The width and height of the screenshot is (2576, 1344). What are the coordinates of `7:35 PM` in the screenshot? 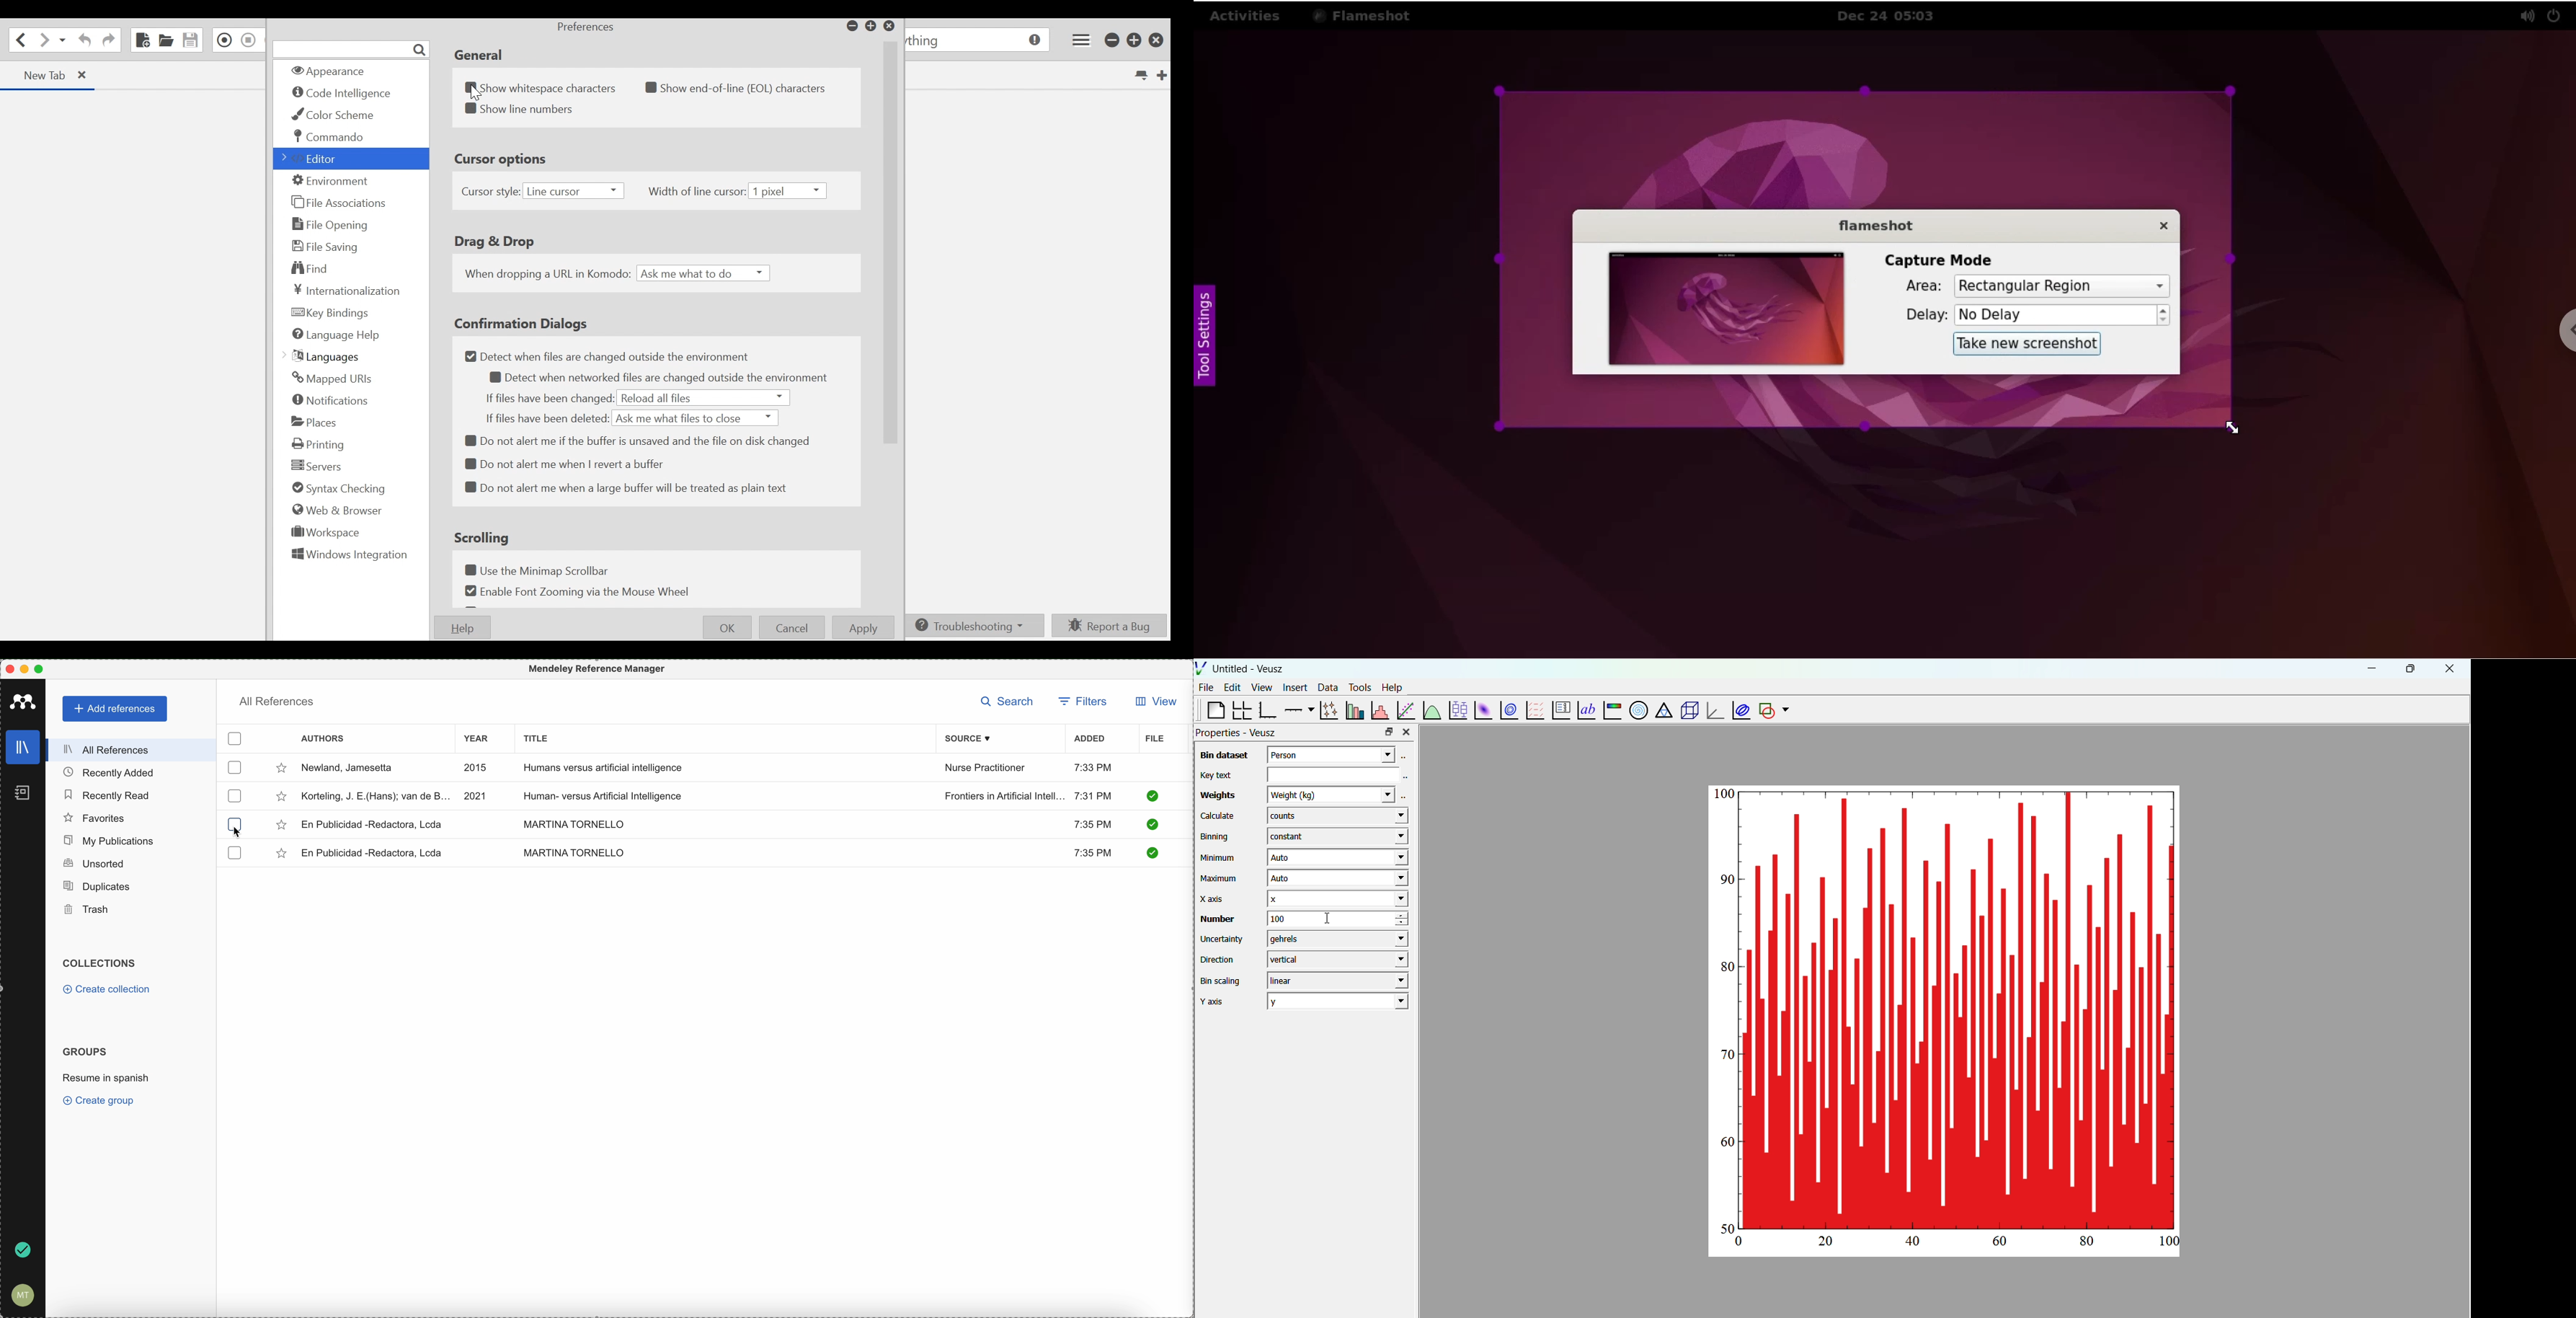 It's located at (1095, 854).